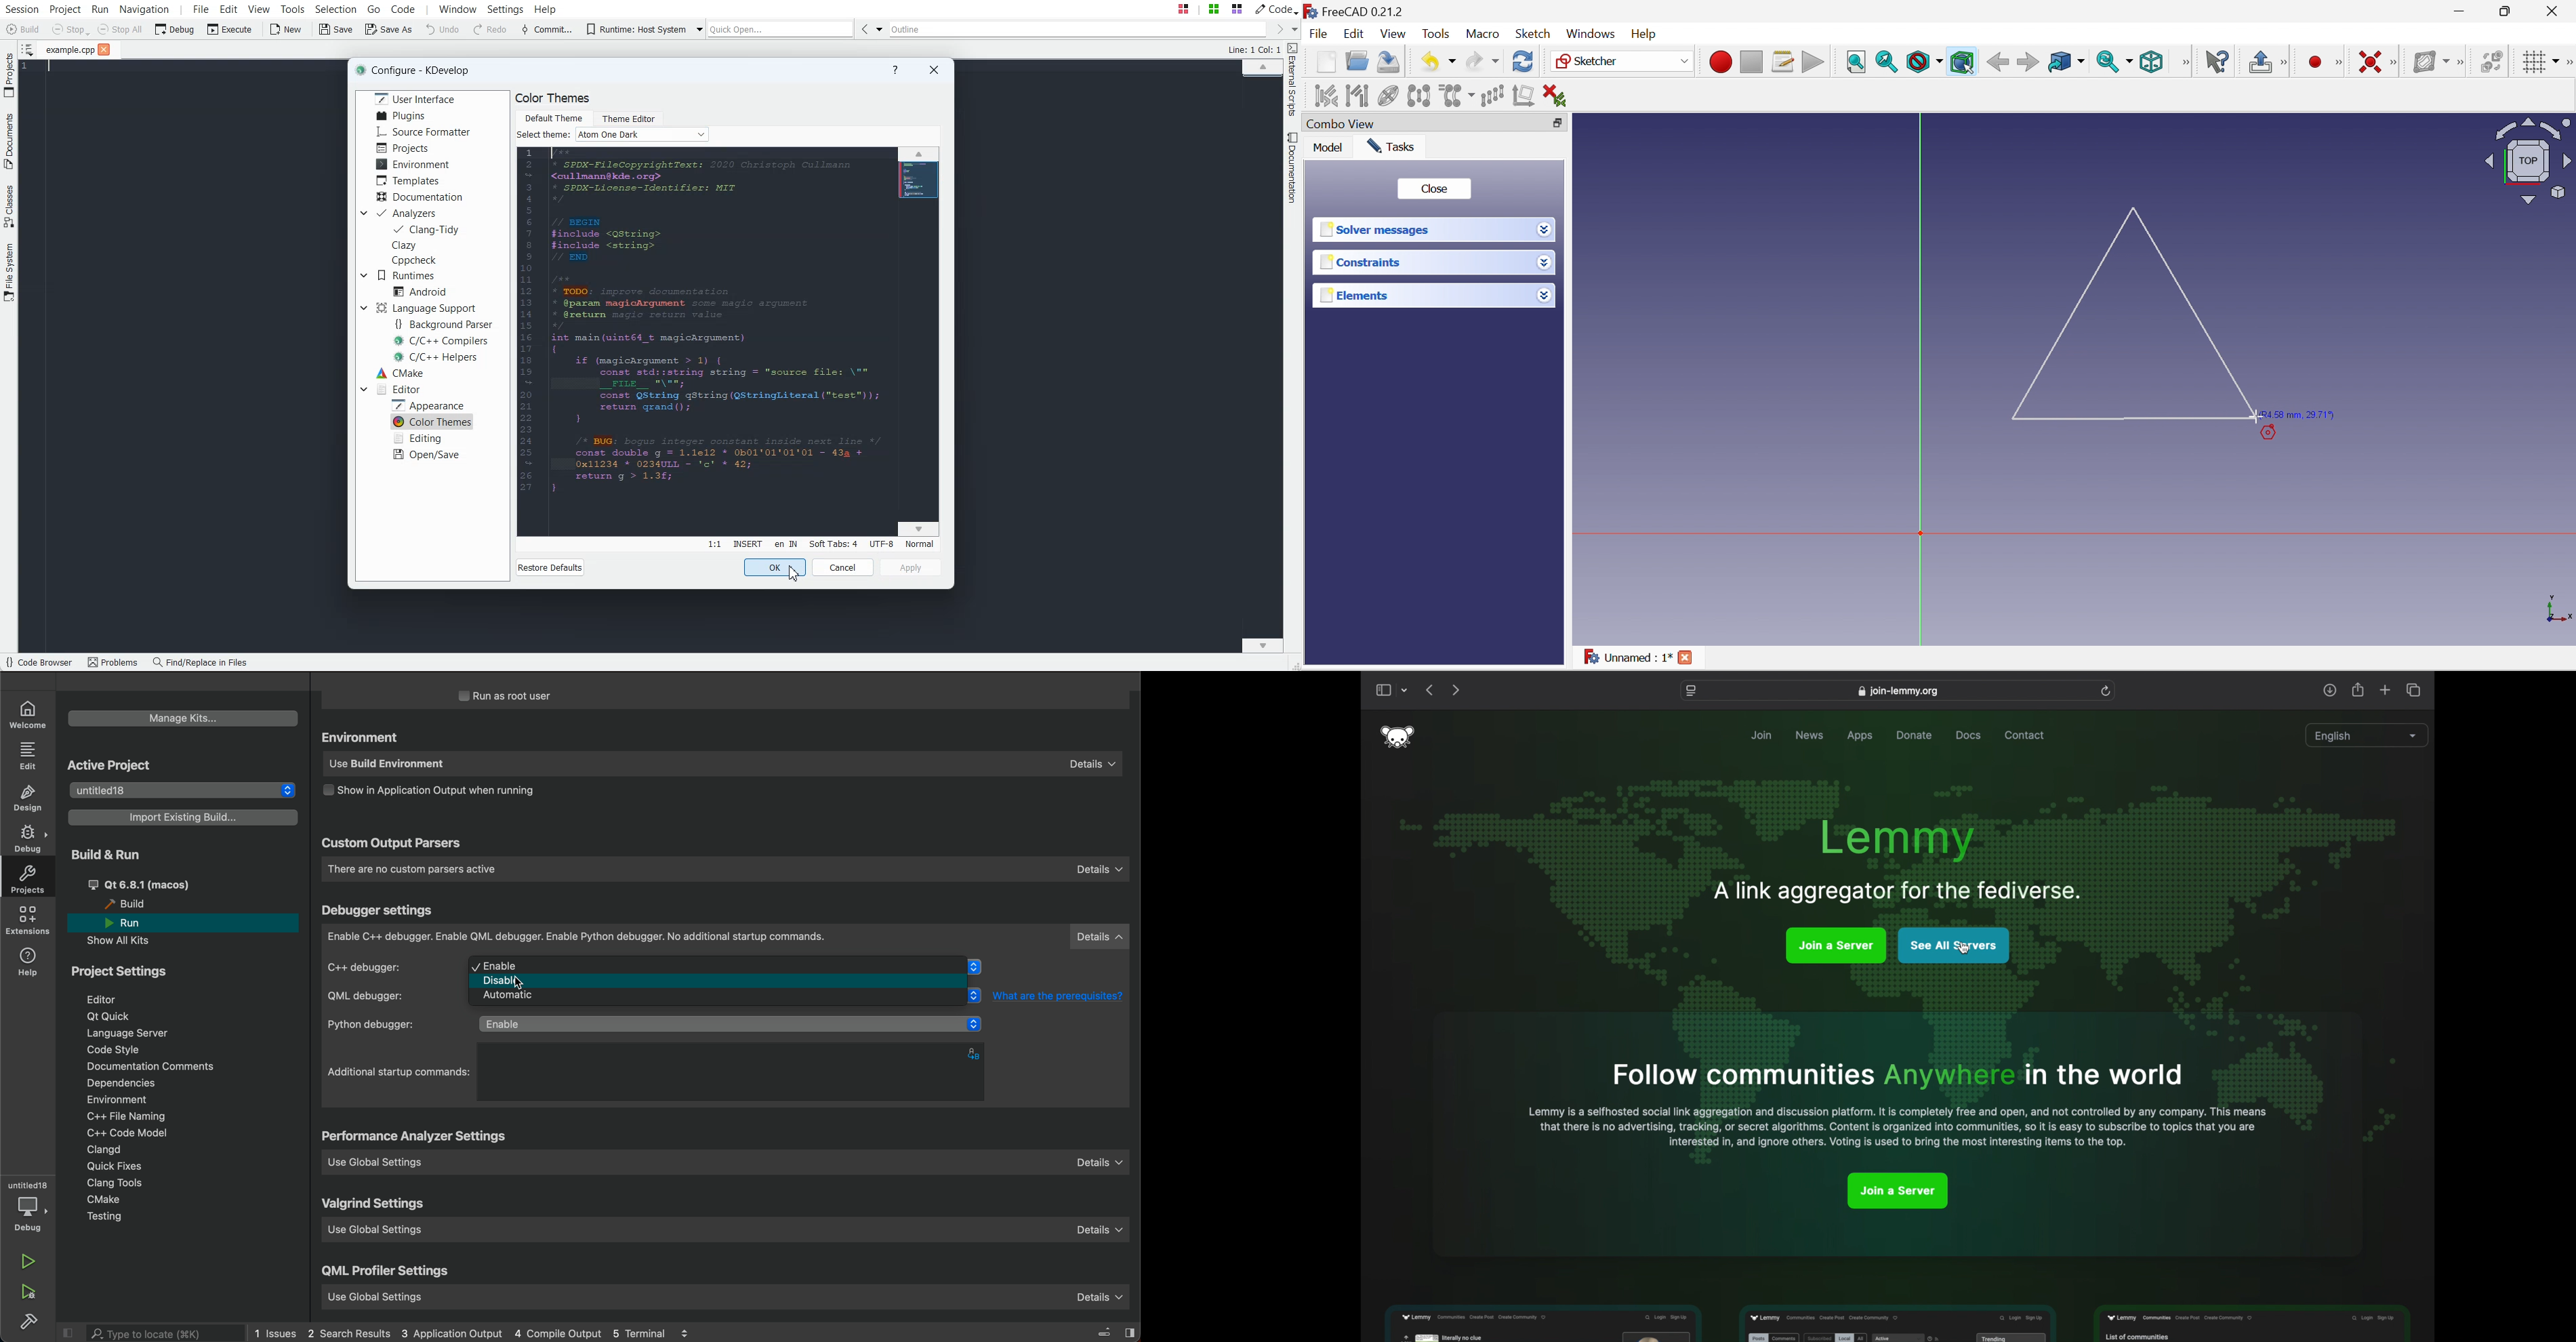 The height and width of the screenshot is (1344, 2576). Describe the element at coordinates (166, 1334) in the screenshot. I see `search` at that location.